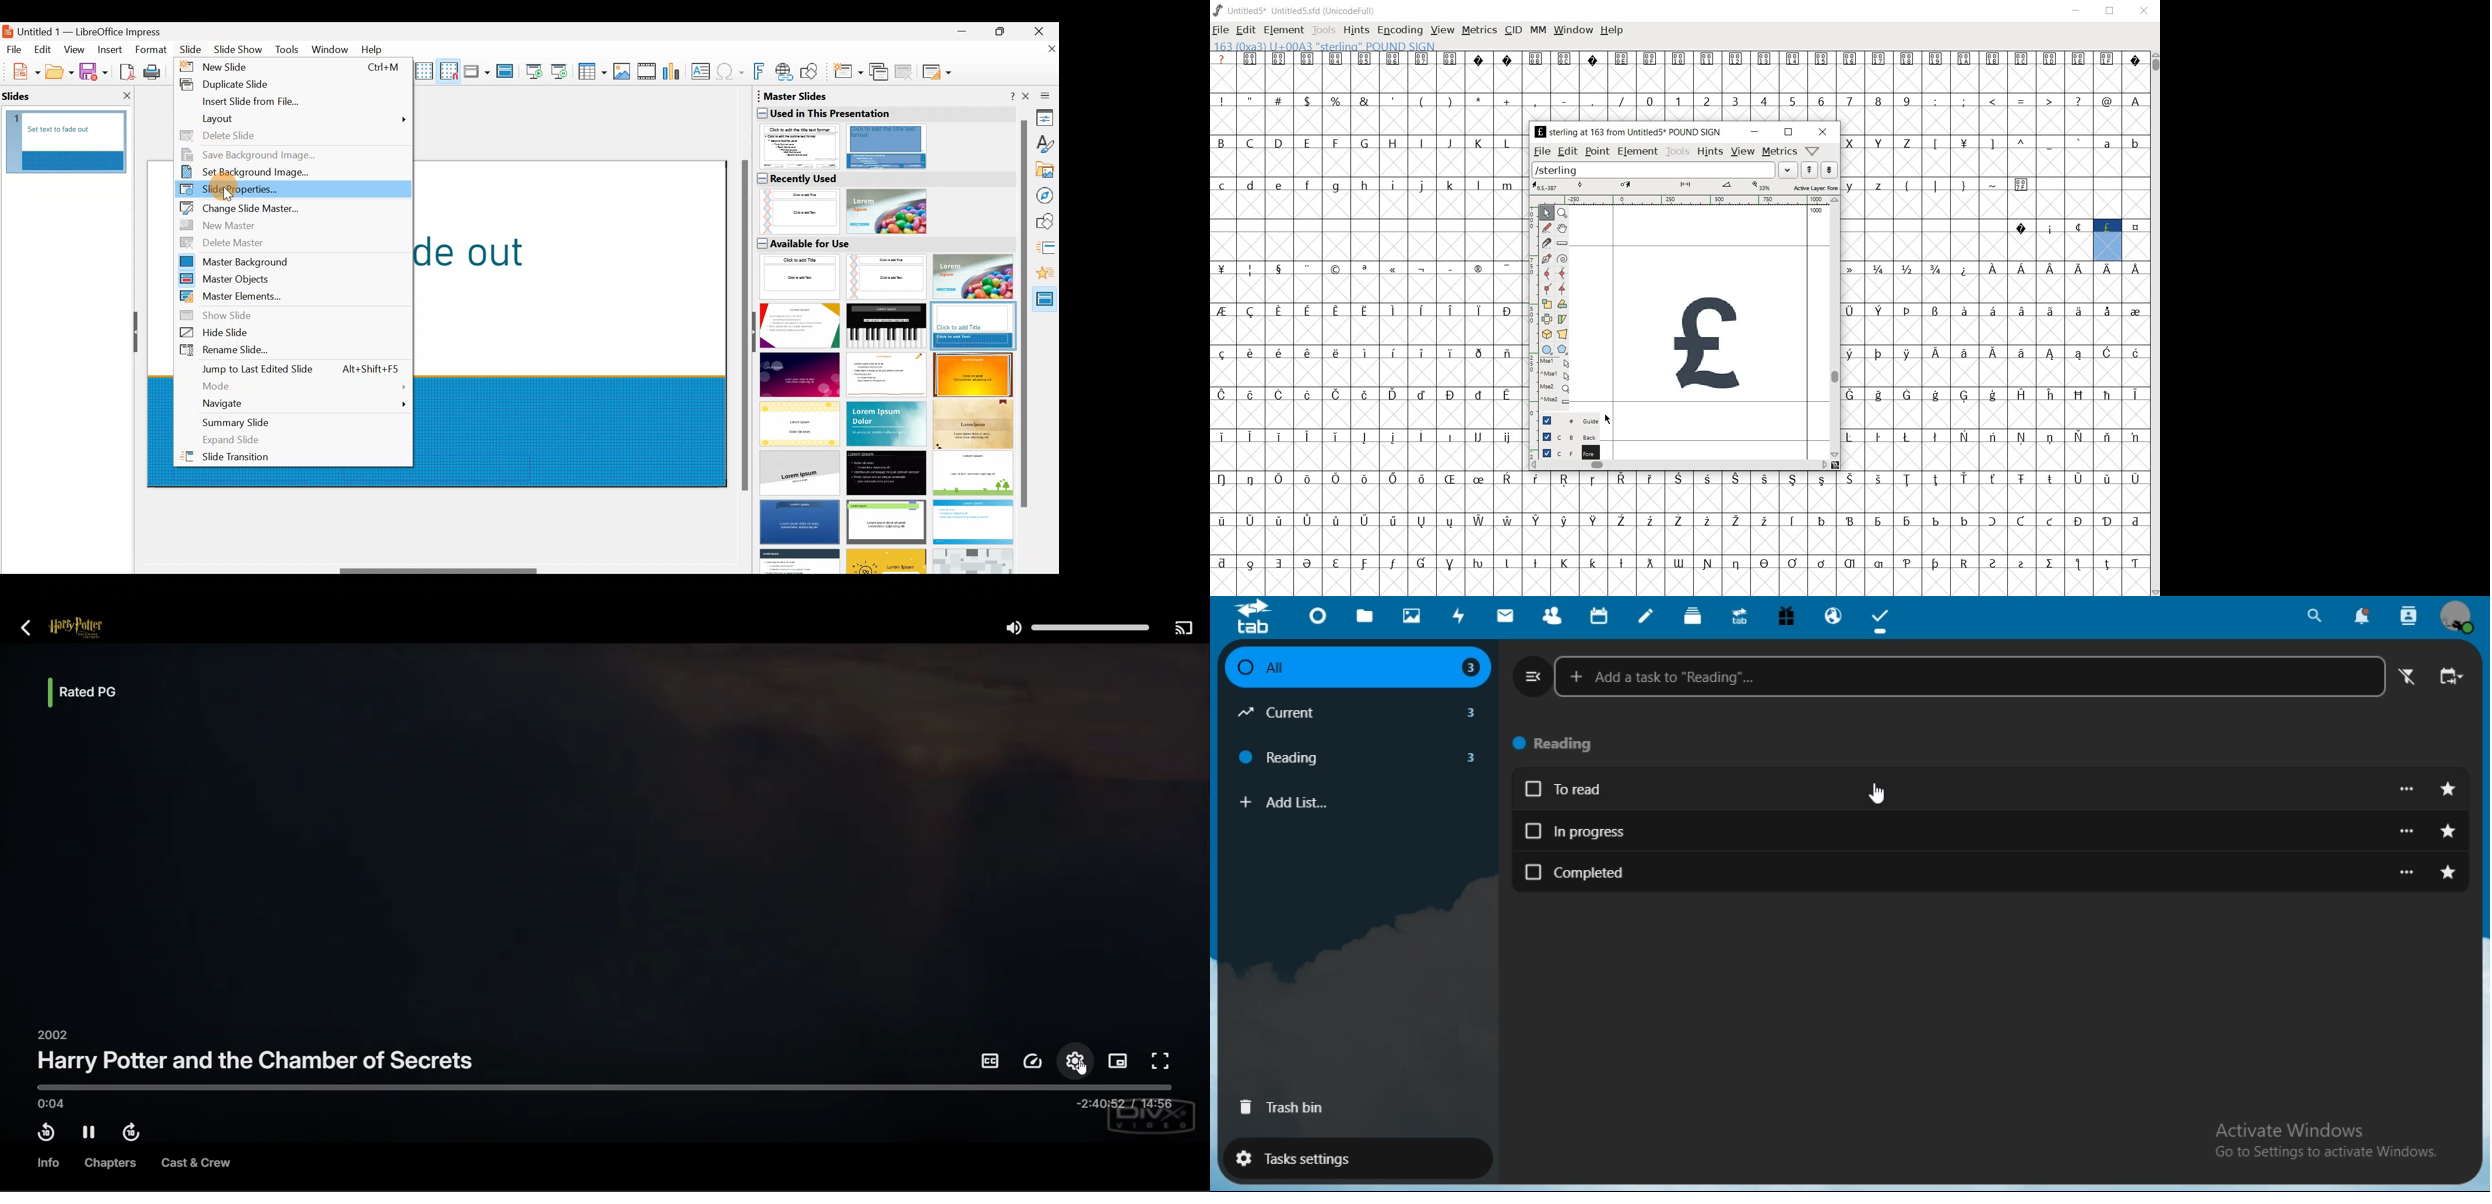 The image size is (2492, 1204). What do you see at coordinates (1548, 275) in the screenshot?
I see `curve` at bounding box center [1548, 275].